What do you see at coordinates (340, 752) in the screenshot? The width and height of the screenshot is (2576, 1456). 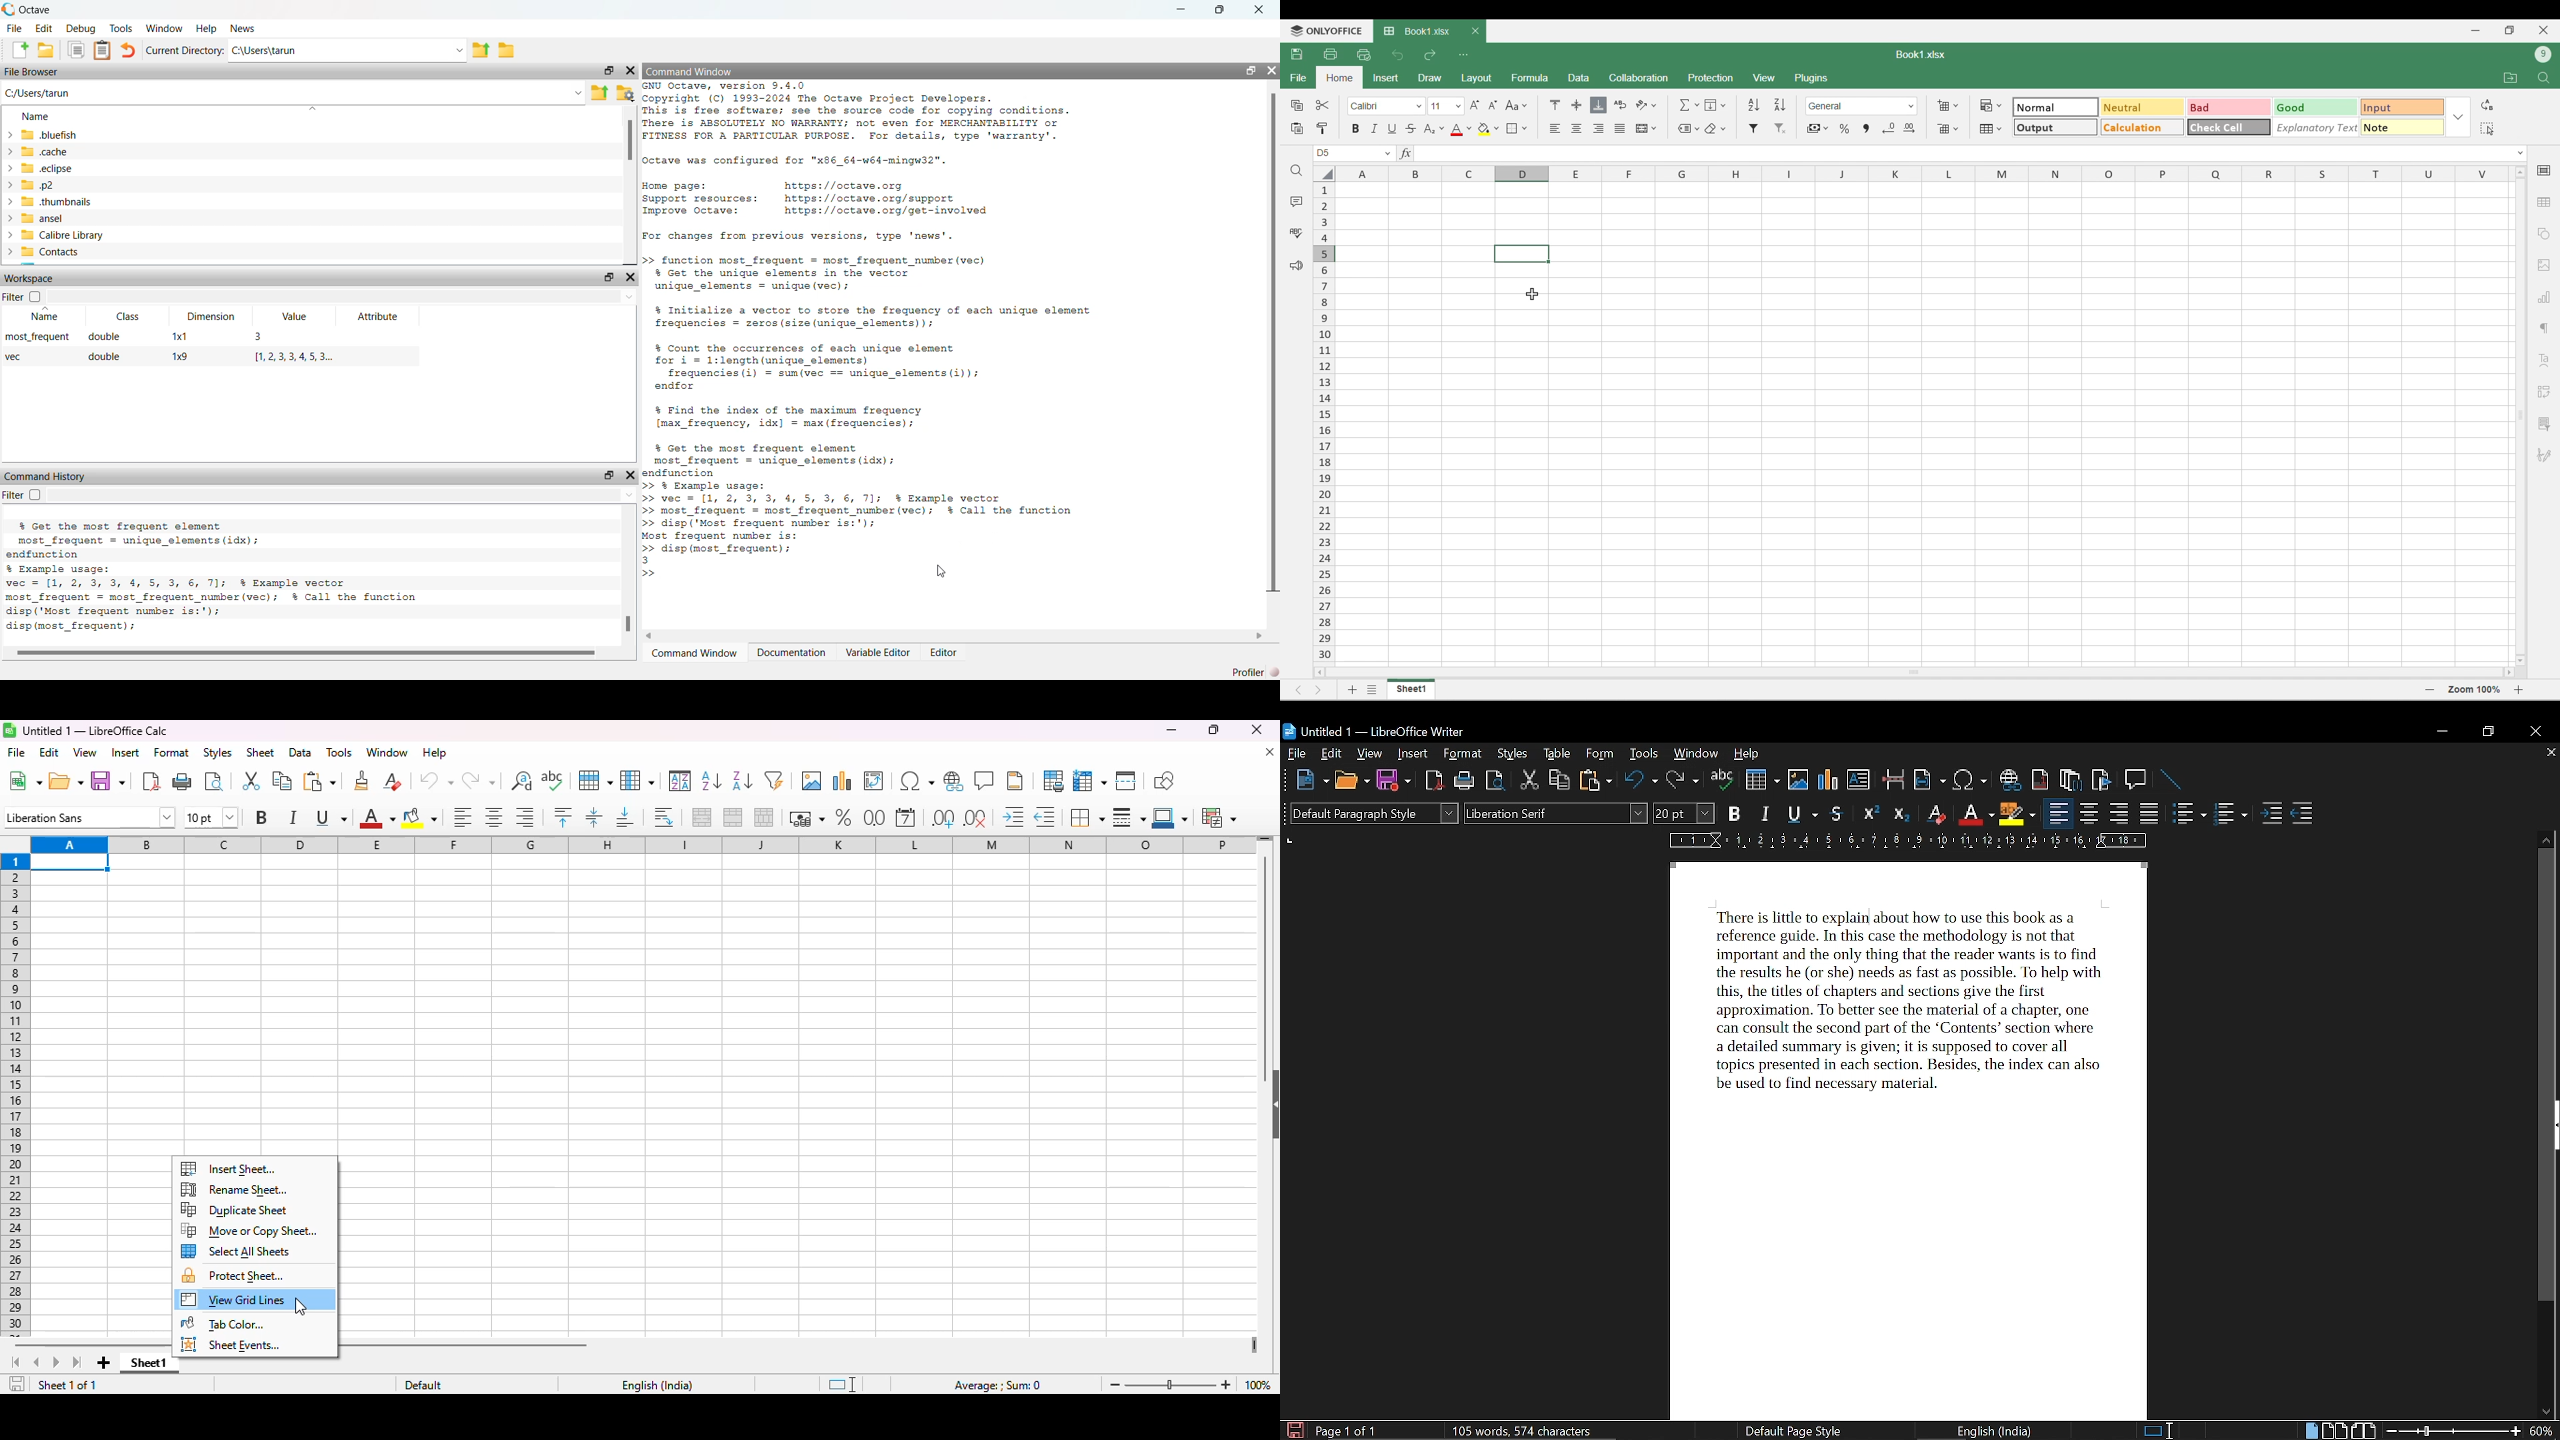 I see `tools` at bounding box center [340, 752].